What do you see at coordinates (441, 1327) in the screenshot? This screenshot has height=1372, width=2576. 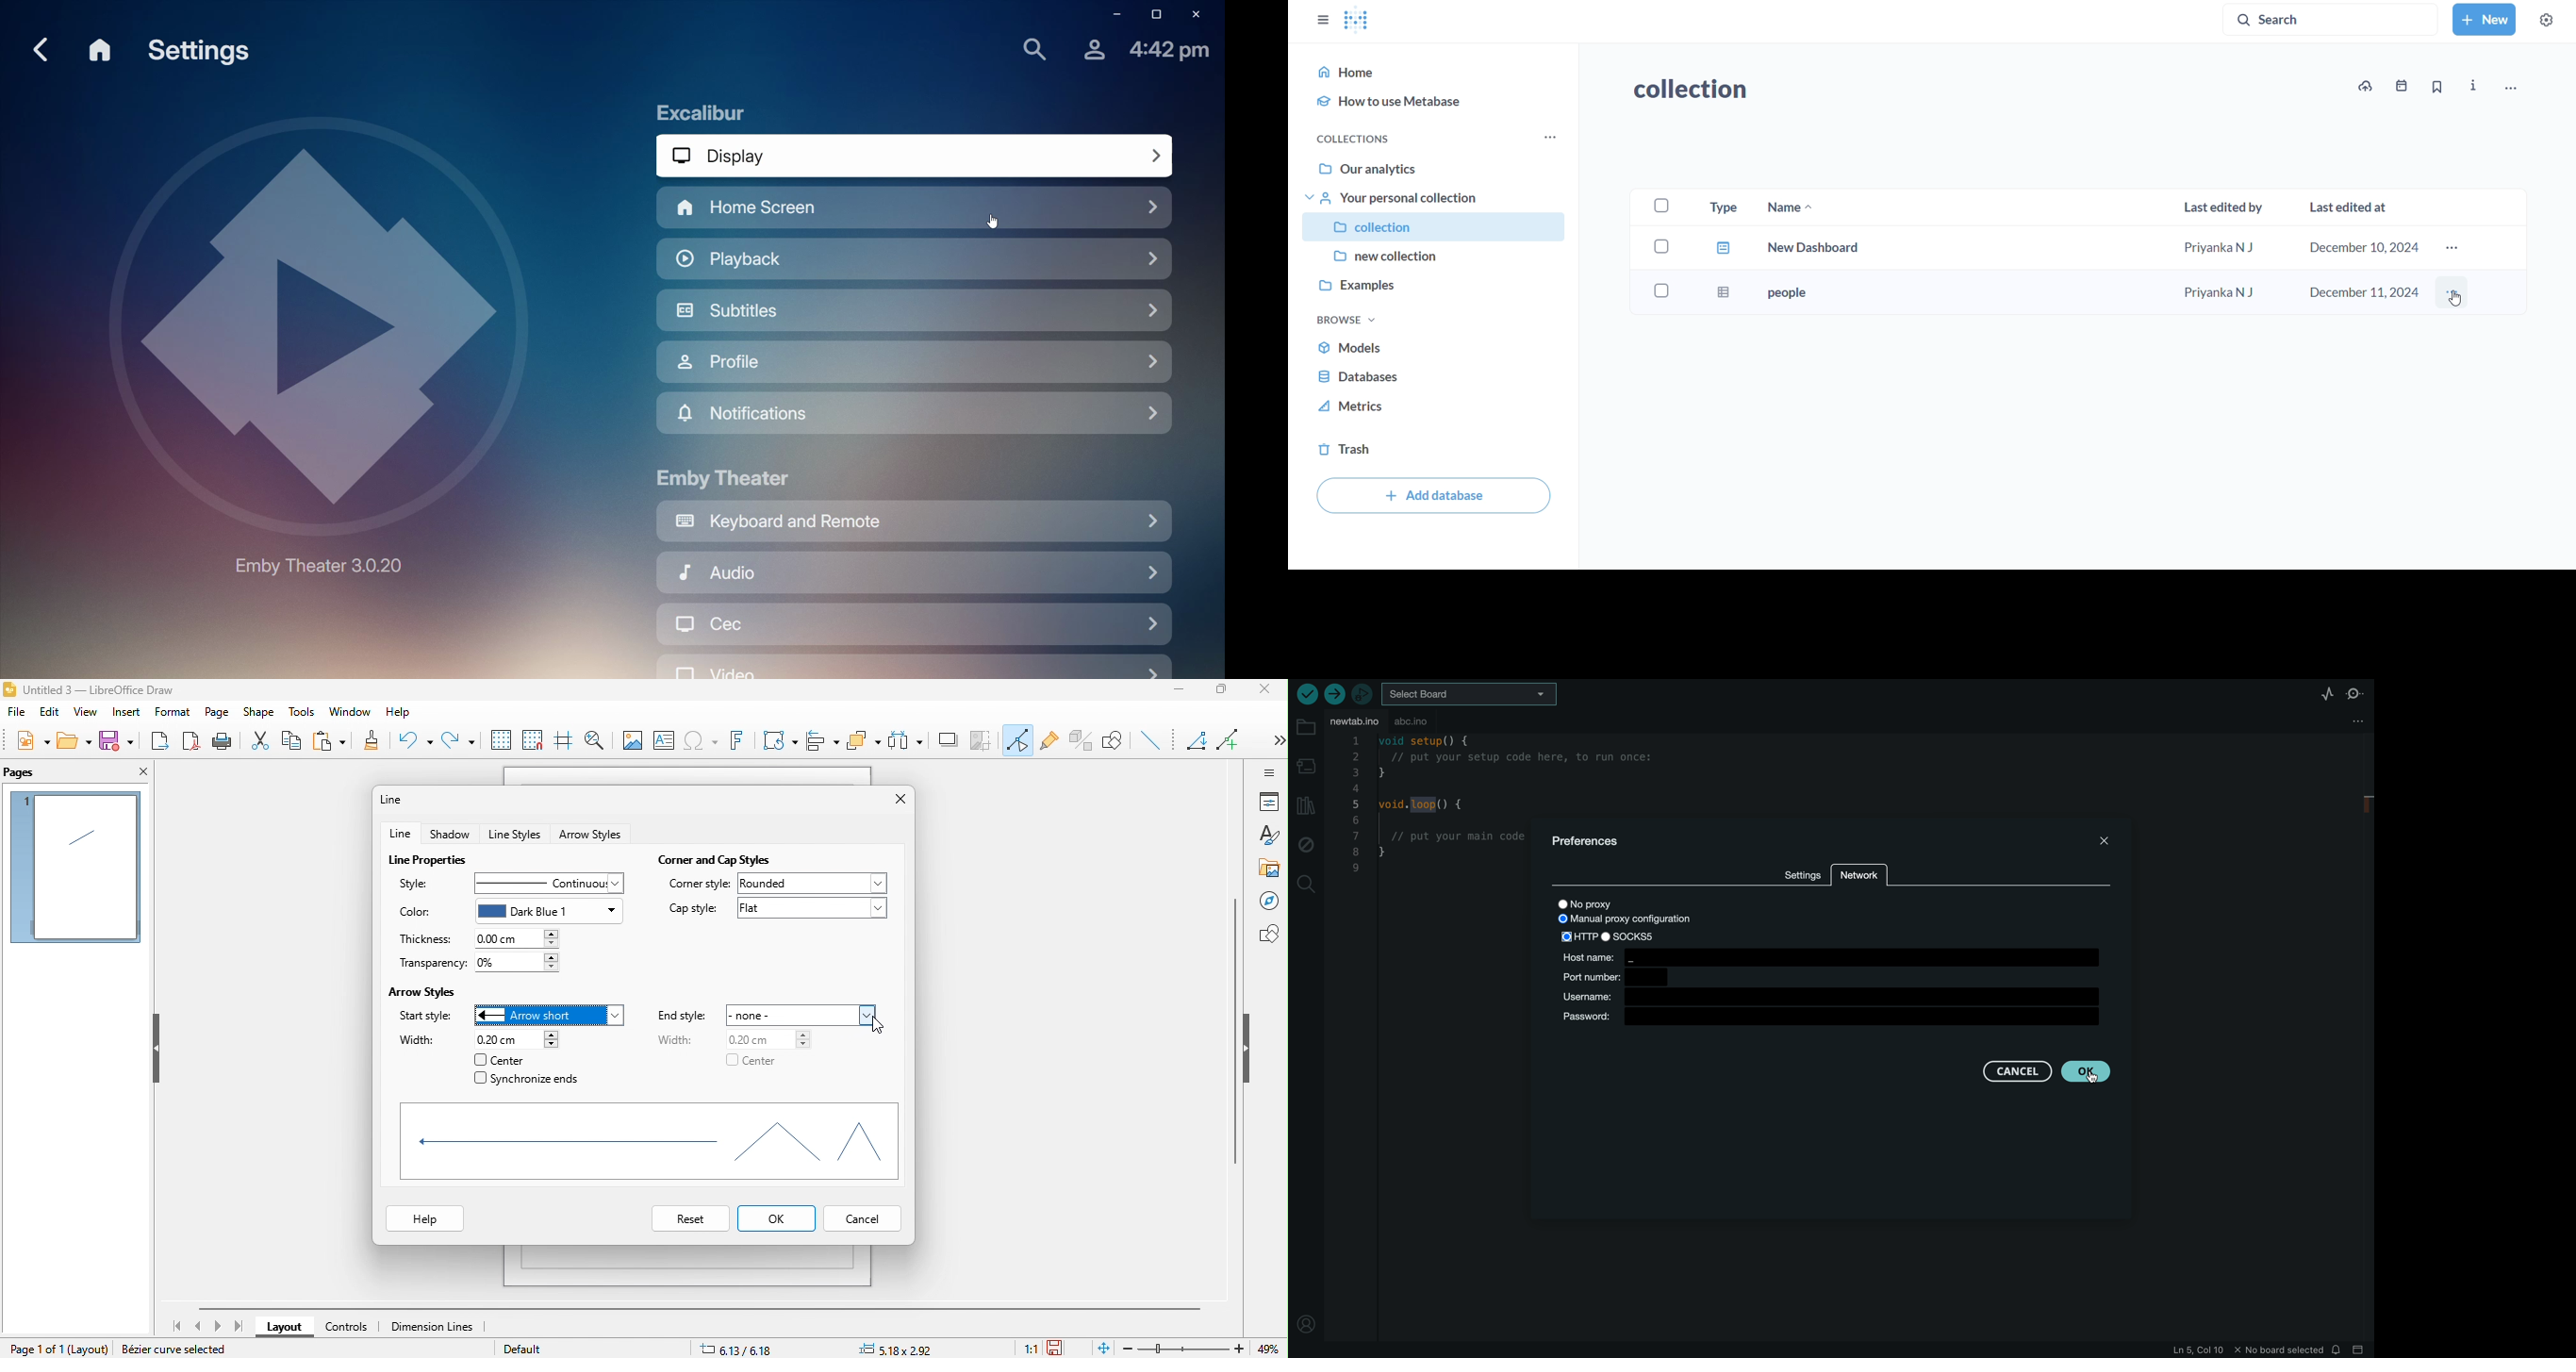 I see `dimension line` at bounding box center [441, 1327].